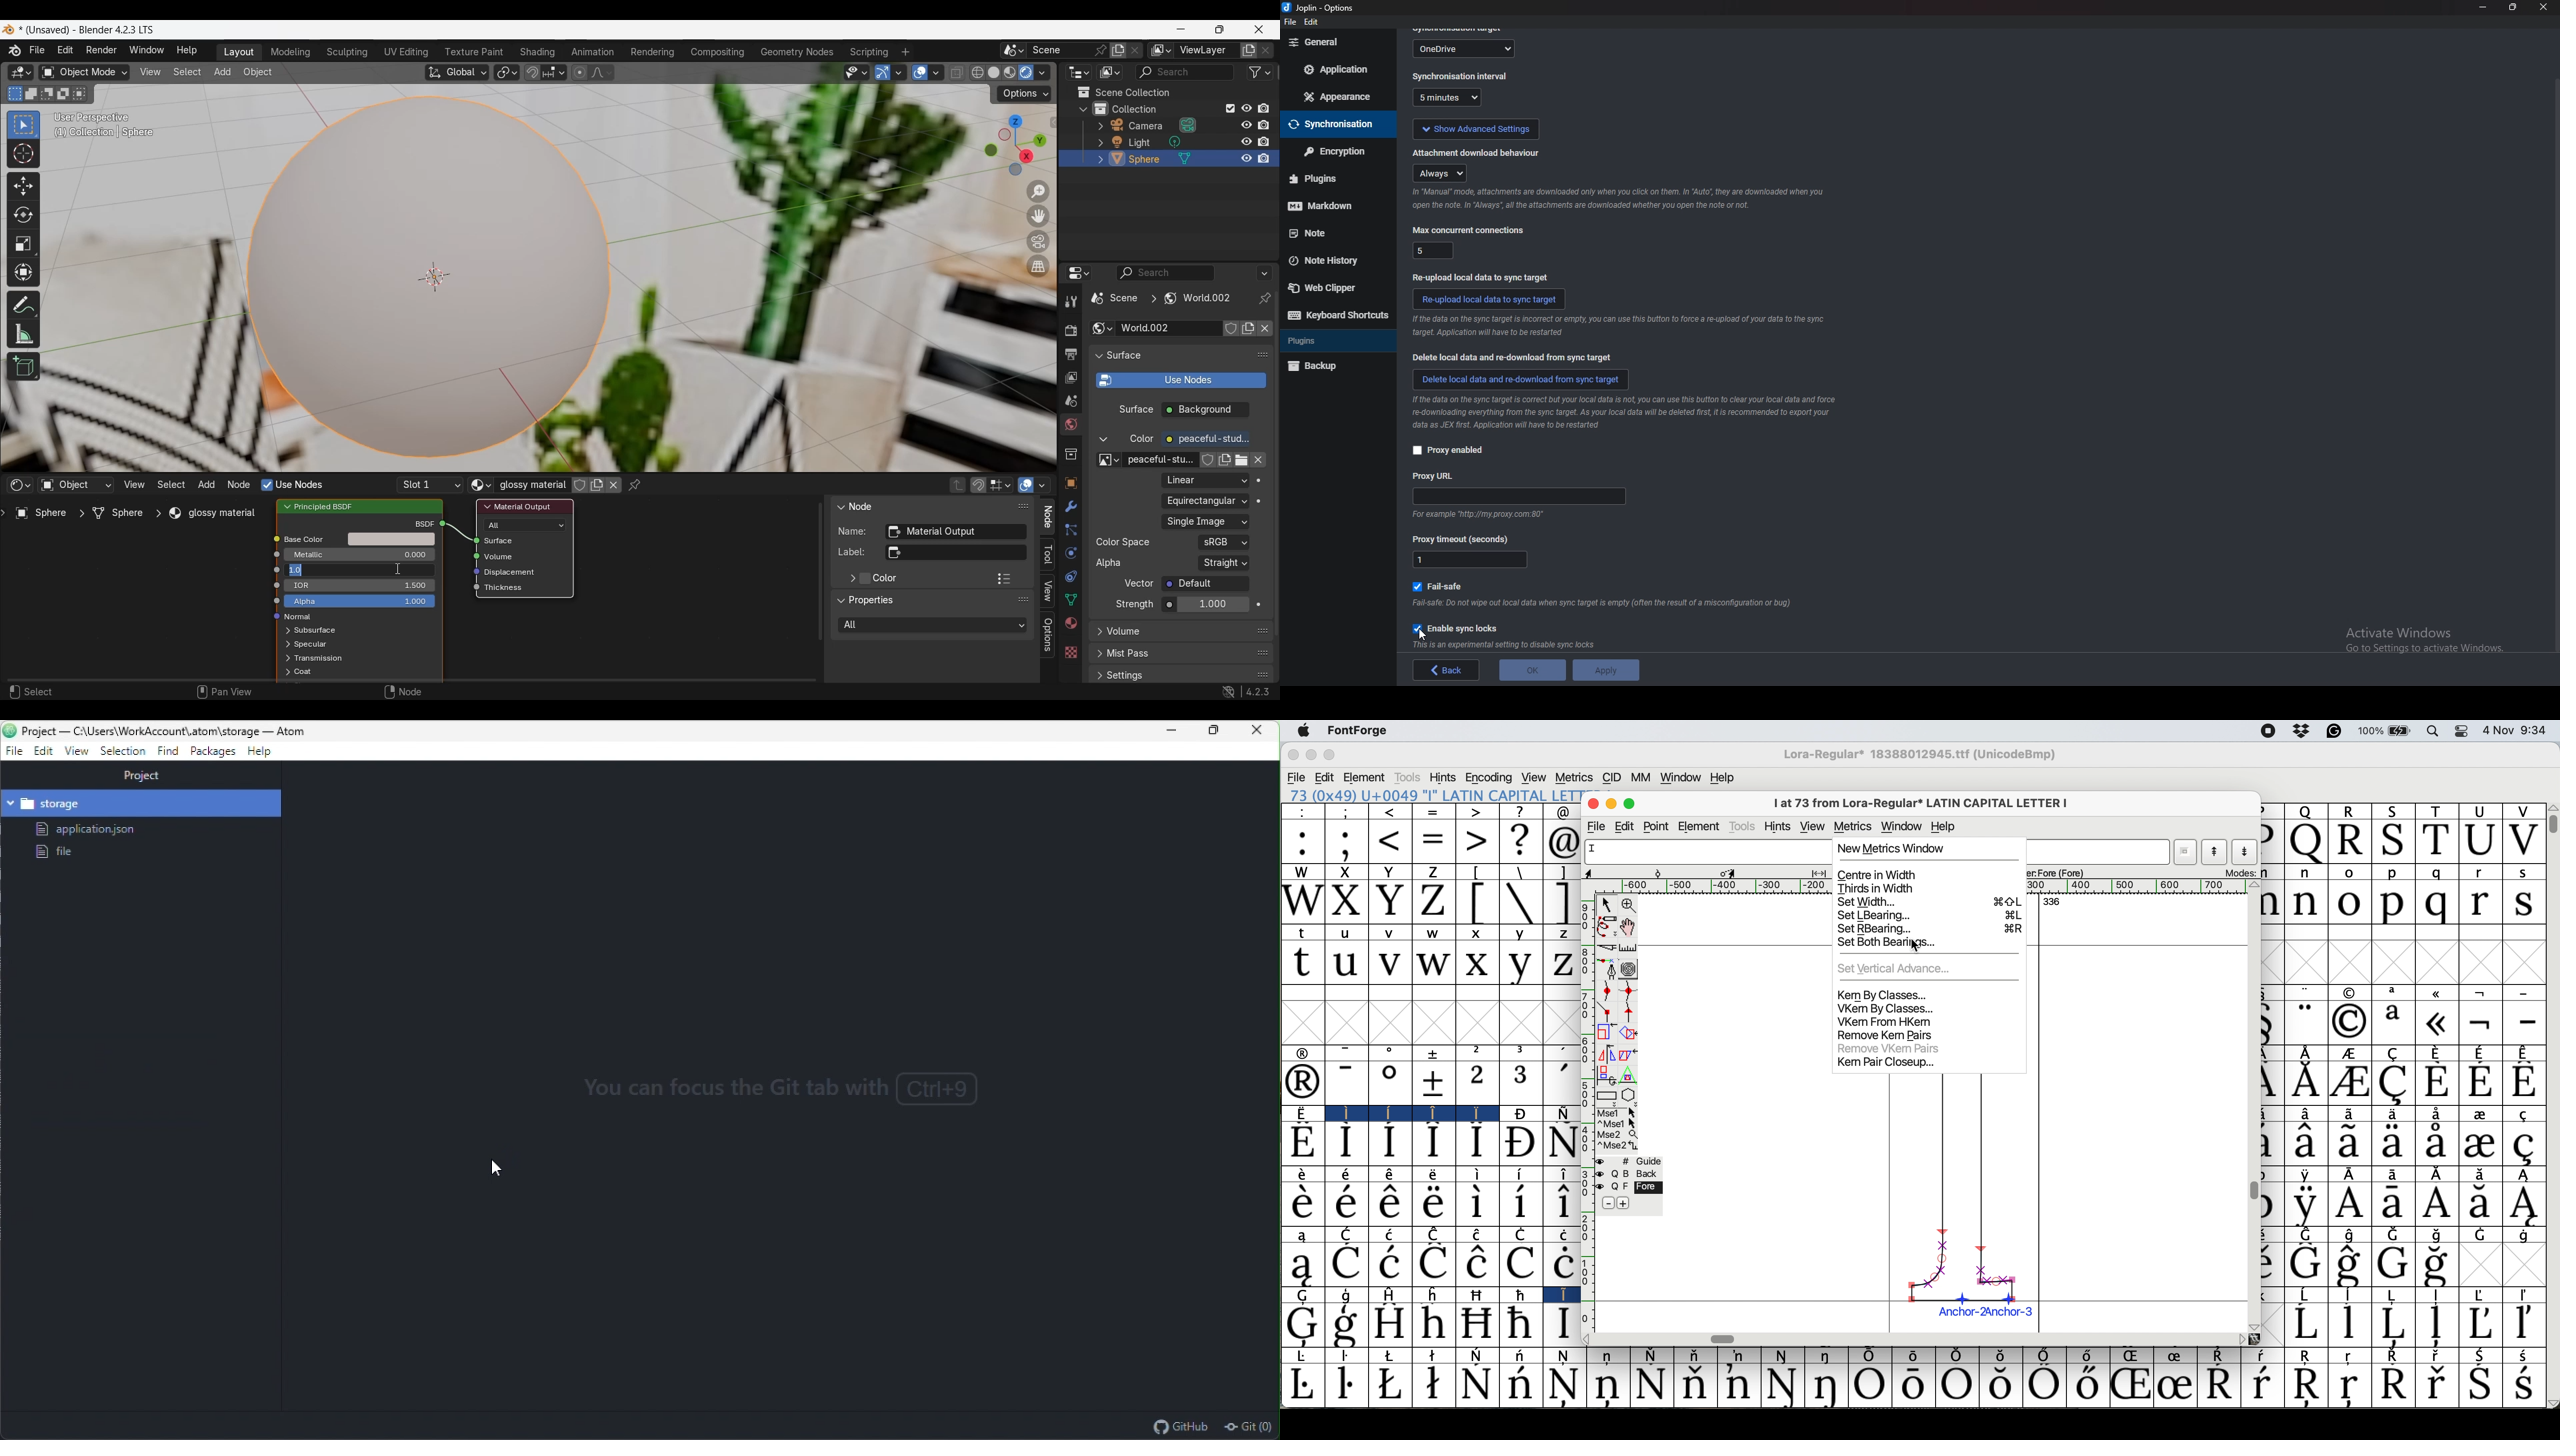  I want to click on close, so click(2542, 7).